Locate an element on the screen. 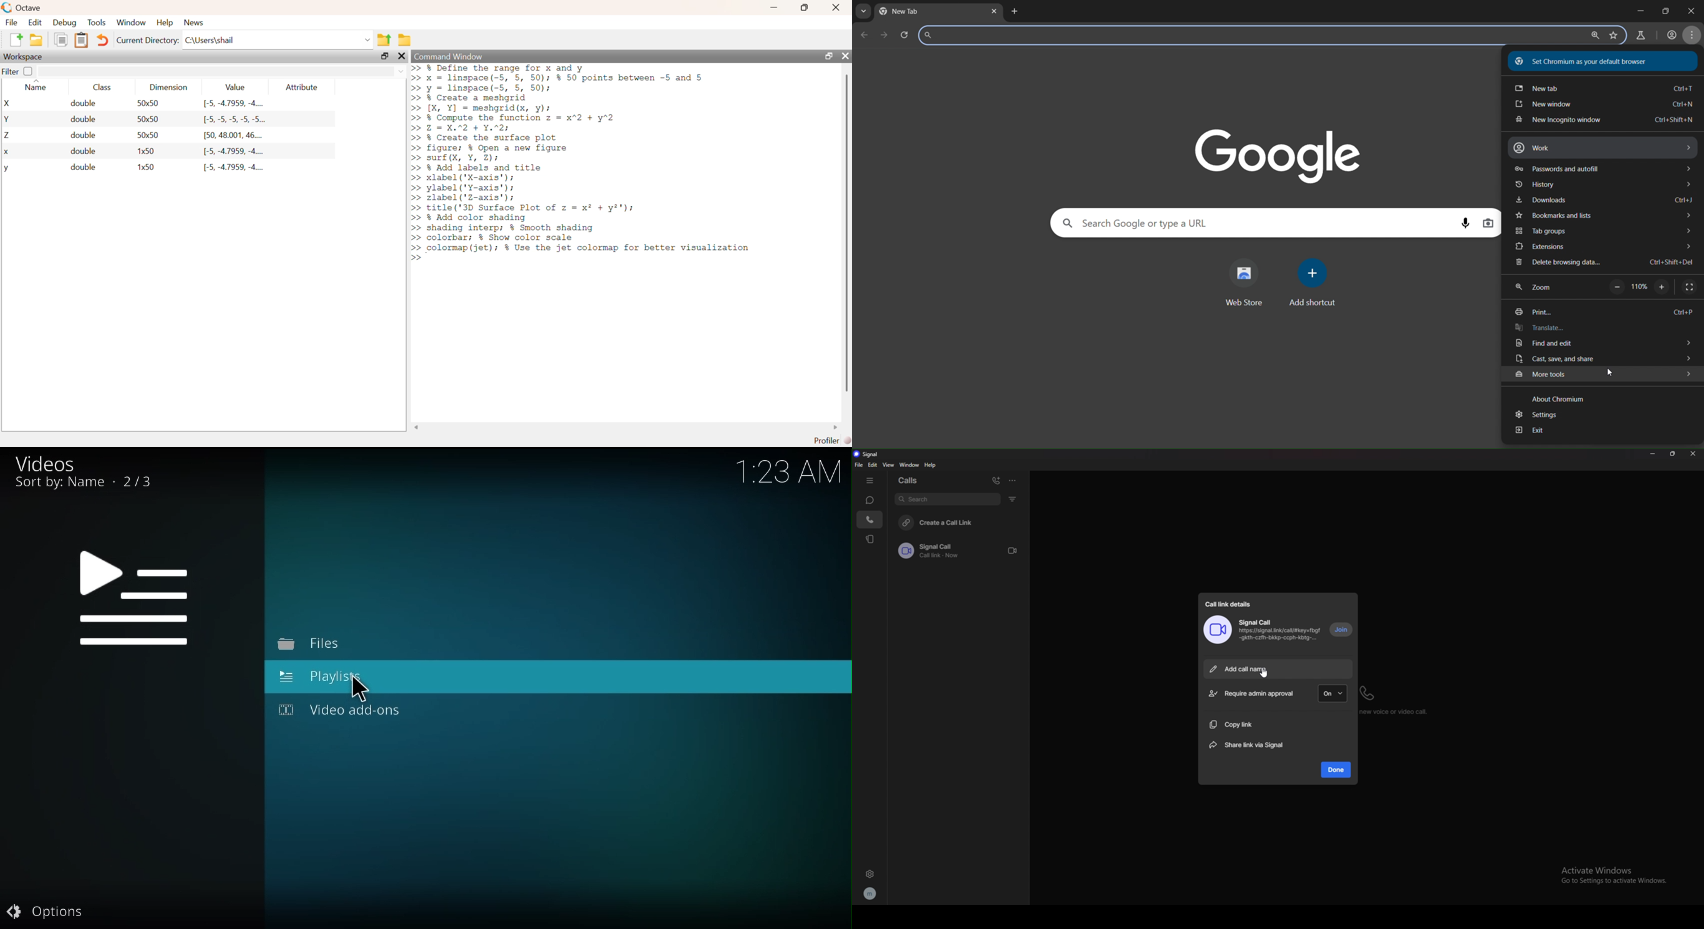 The width and height of the screenshot is (1708, 952). new tab Ctrl+T is located at coordinates (1603, 90).